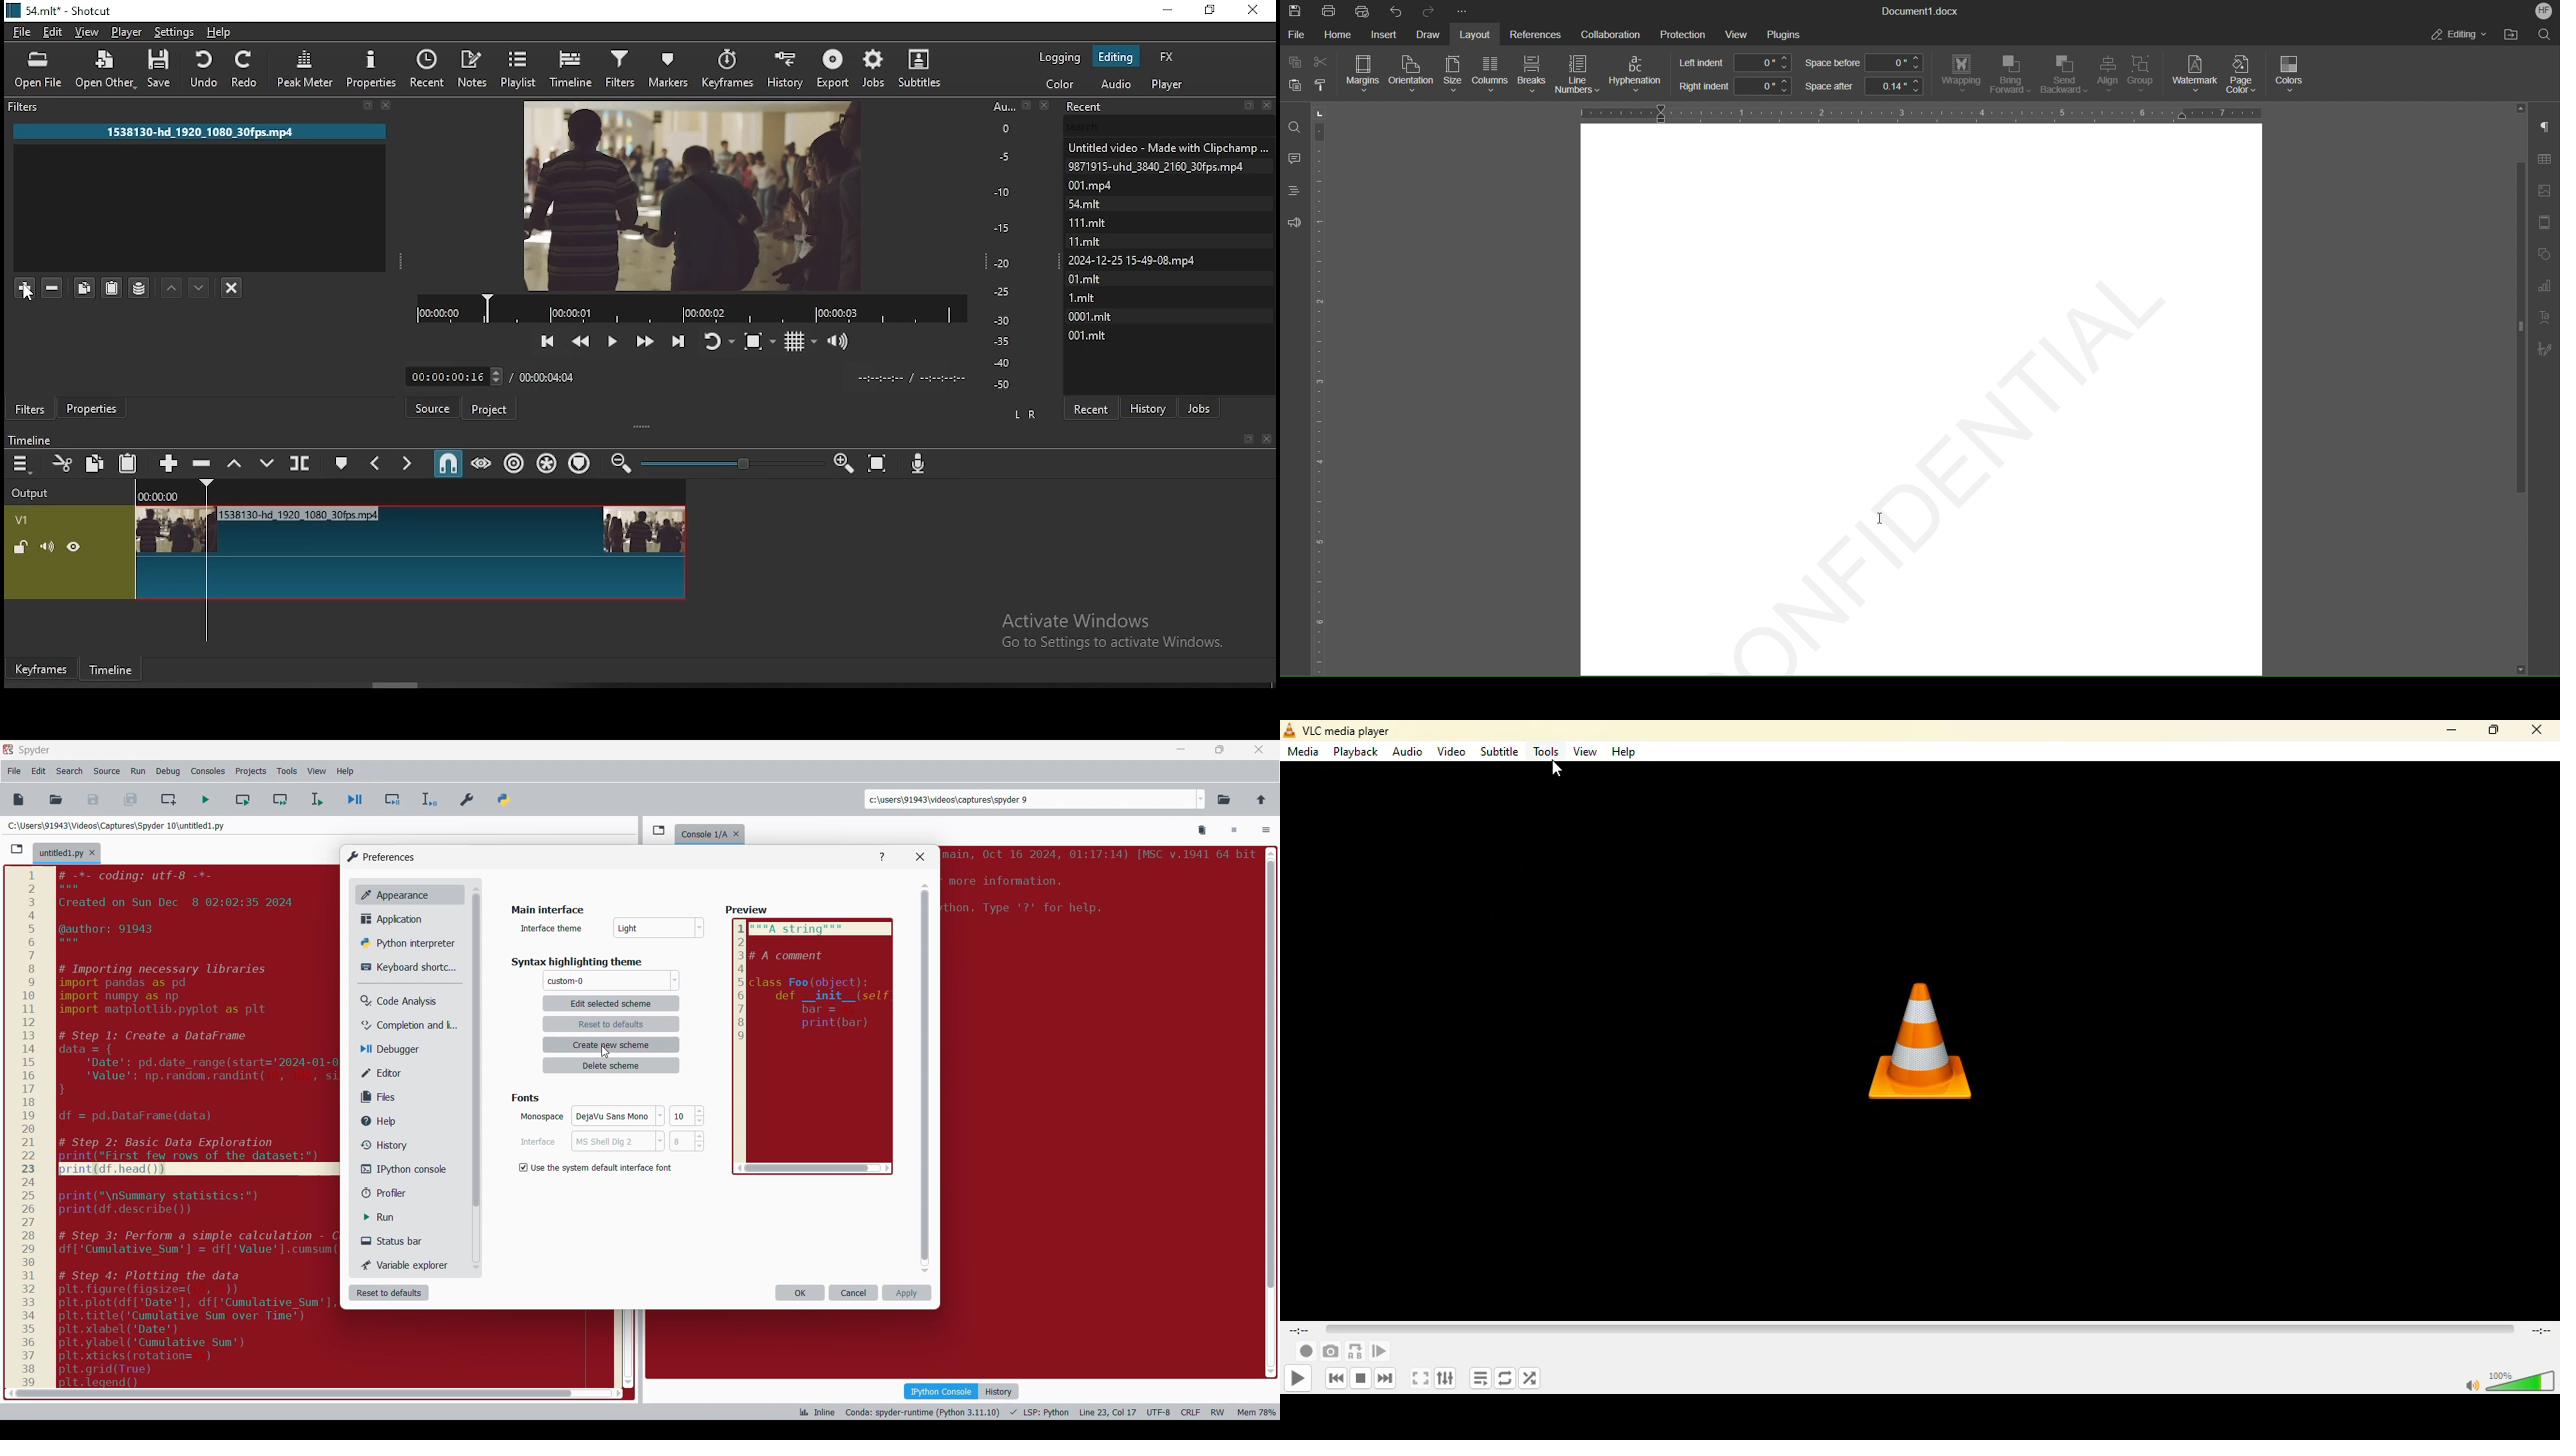  I want to click on Signature, so click(2545, 349).